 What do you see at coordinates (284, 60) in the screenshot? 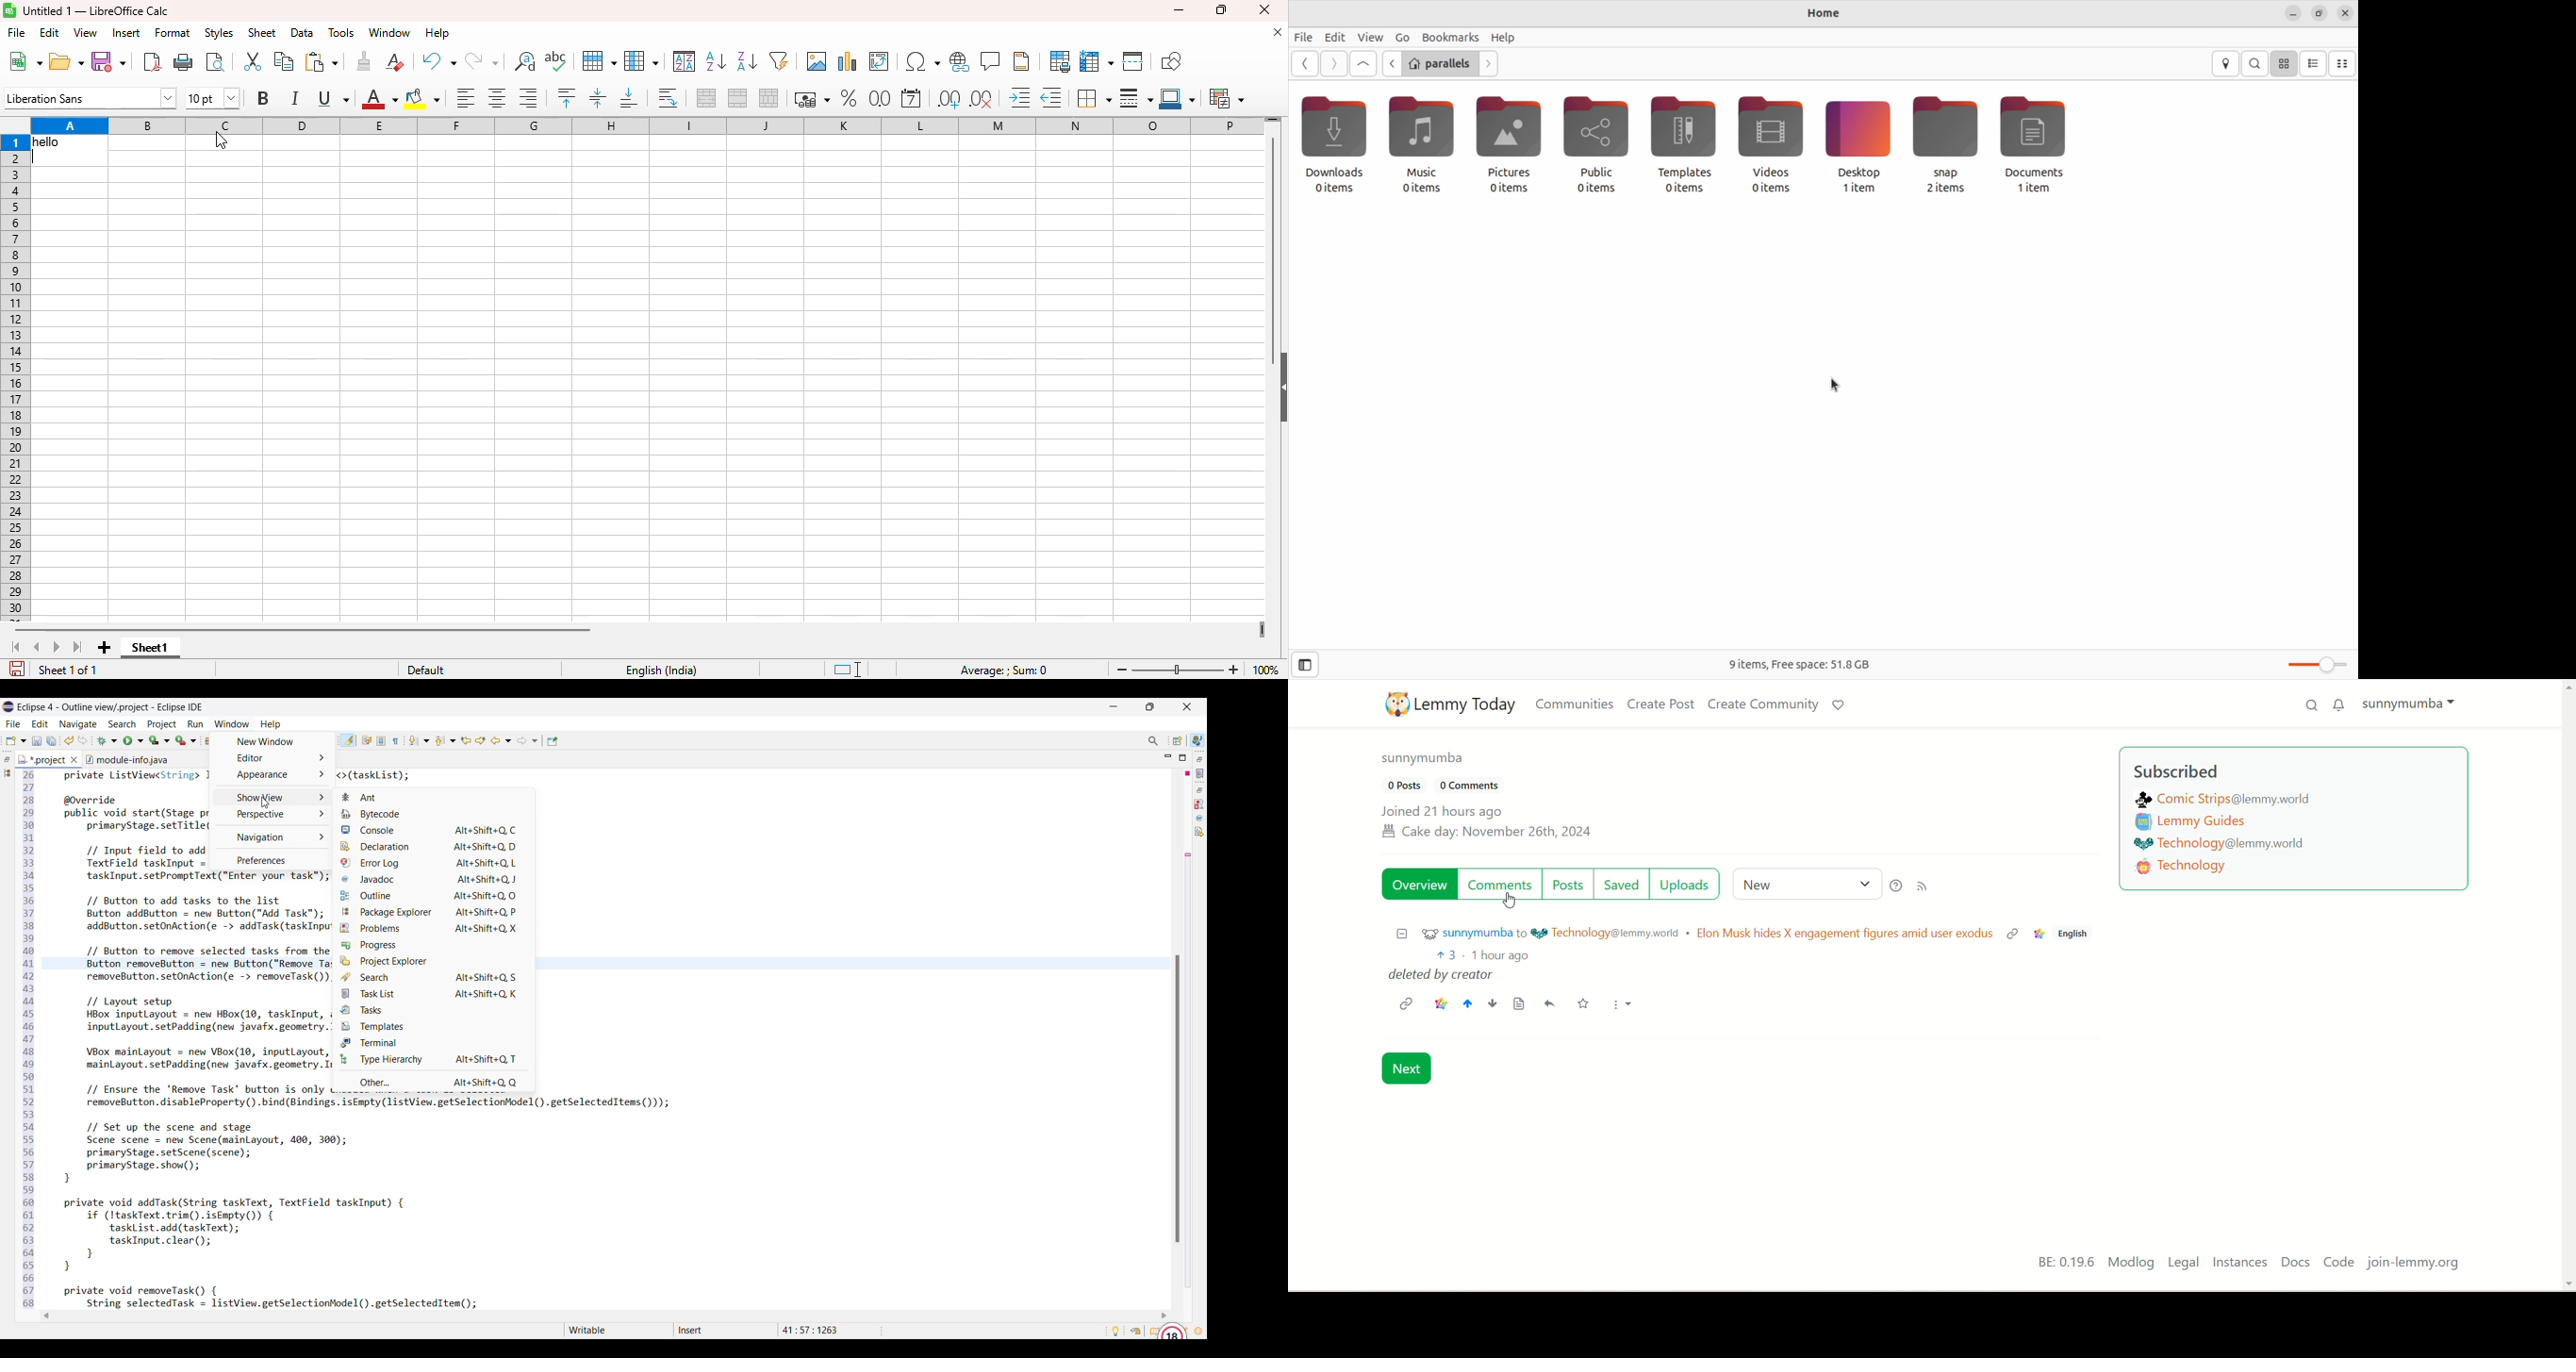
I see `copy` at bounding box center [284, 60].